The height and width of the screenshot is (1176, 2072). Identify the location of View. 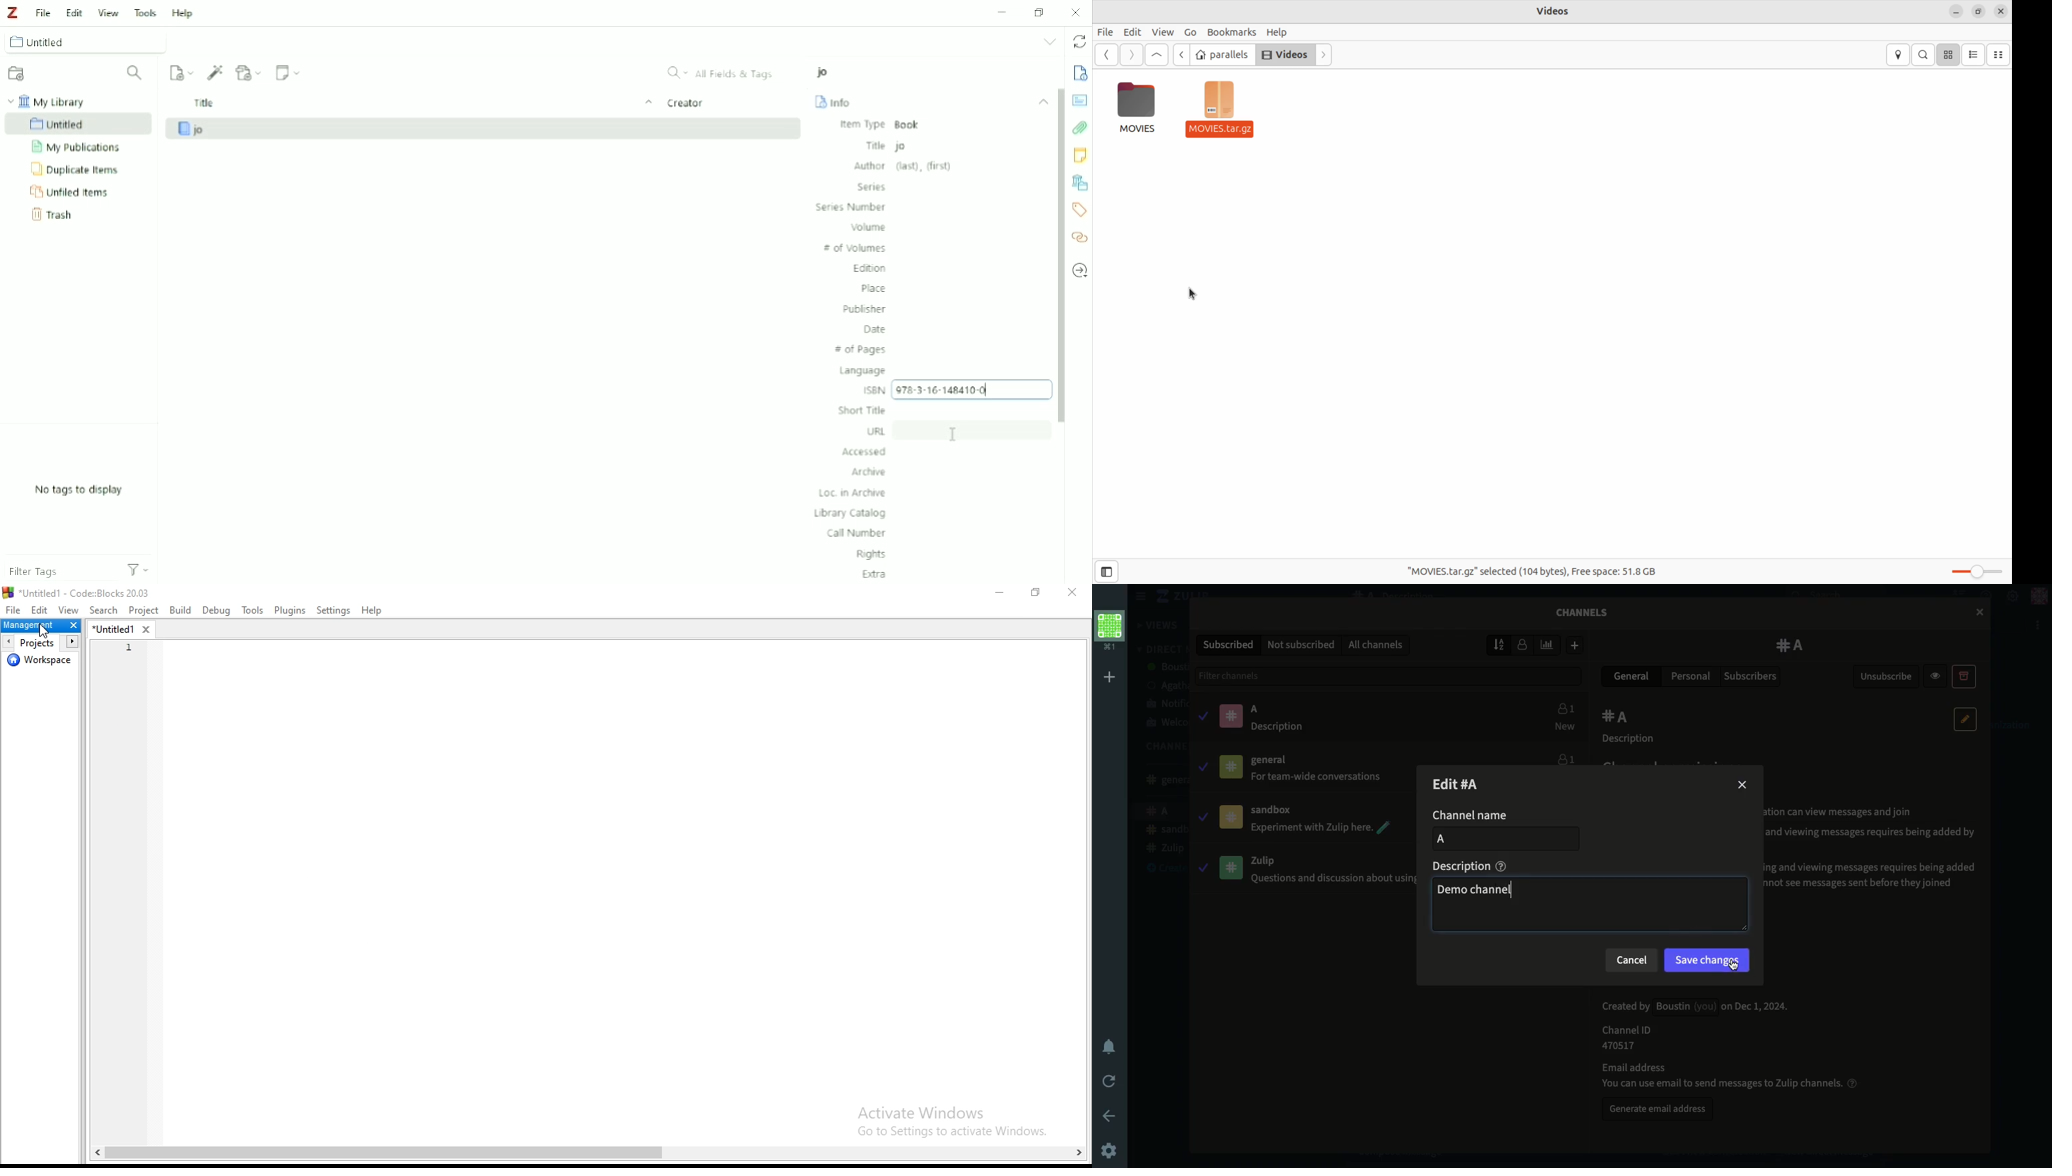
(107, 14).